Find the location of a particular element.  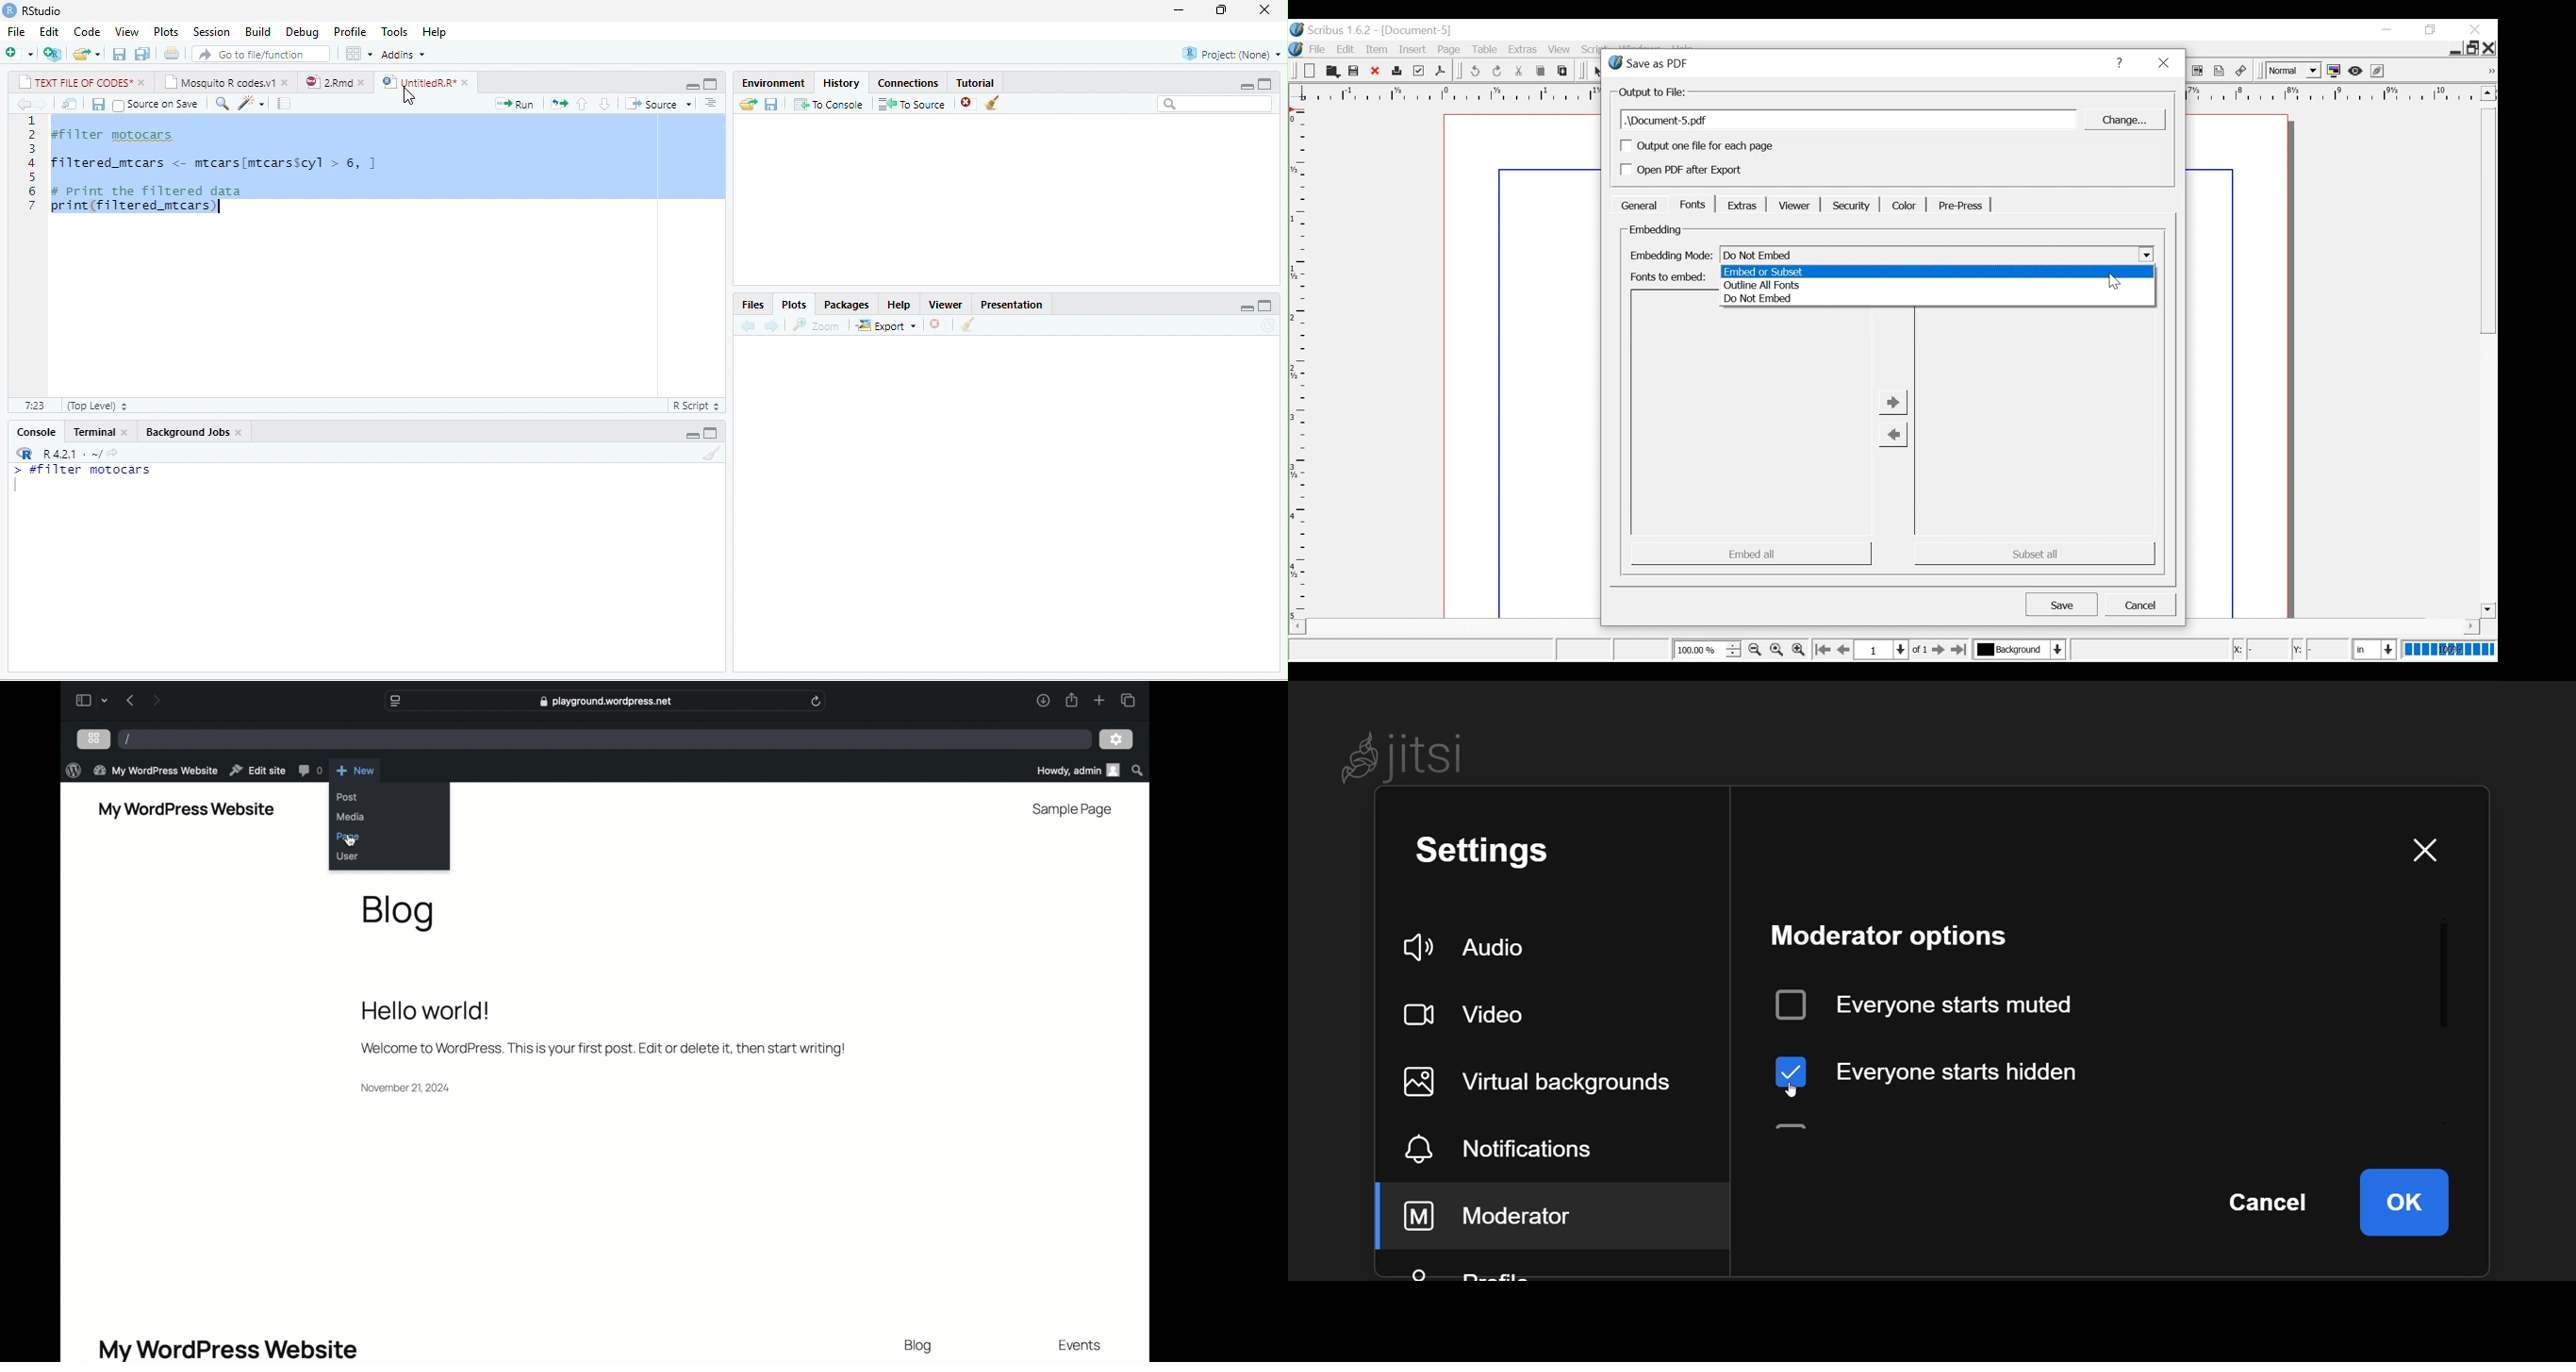

print is located at coordinates (172, 53).